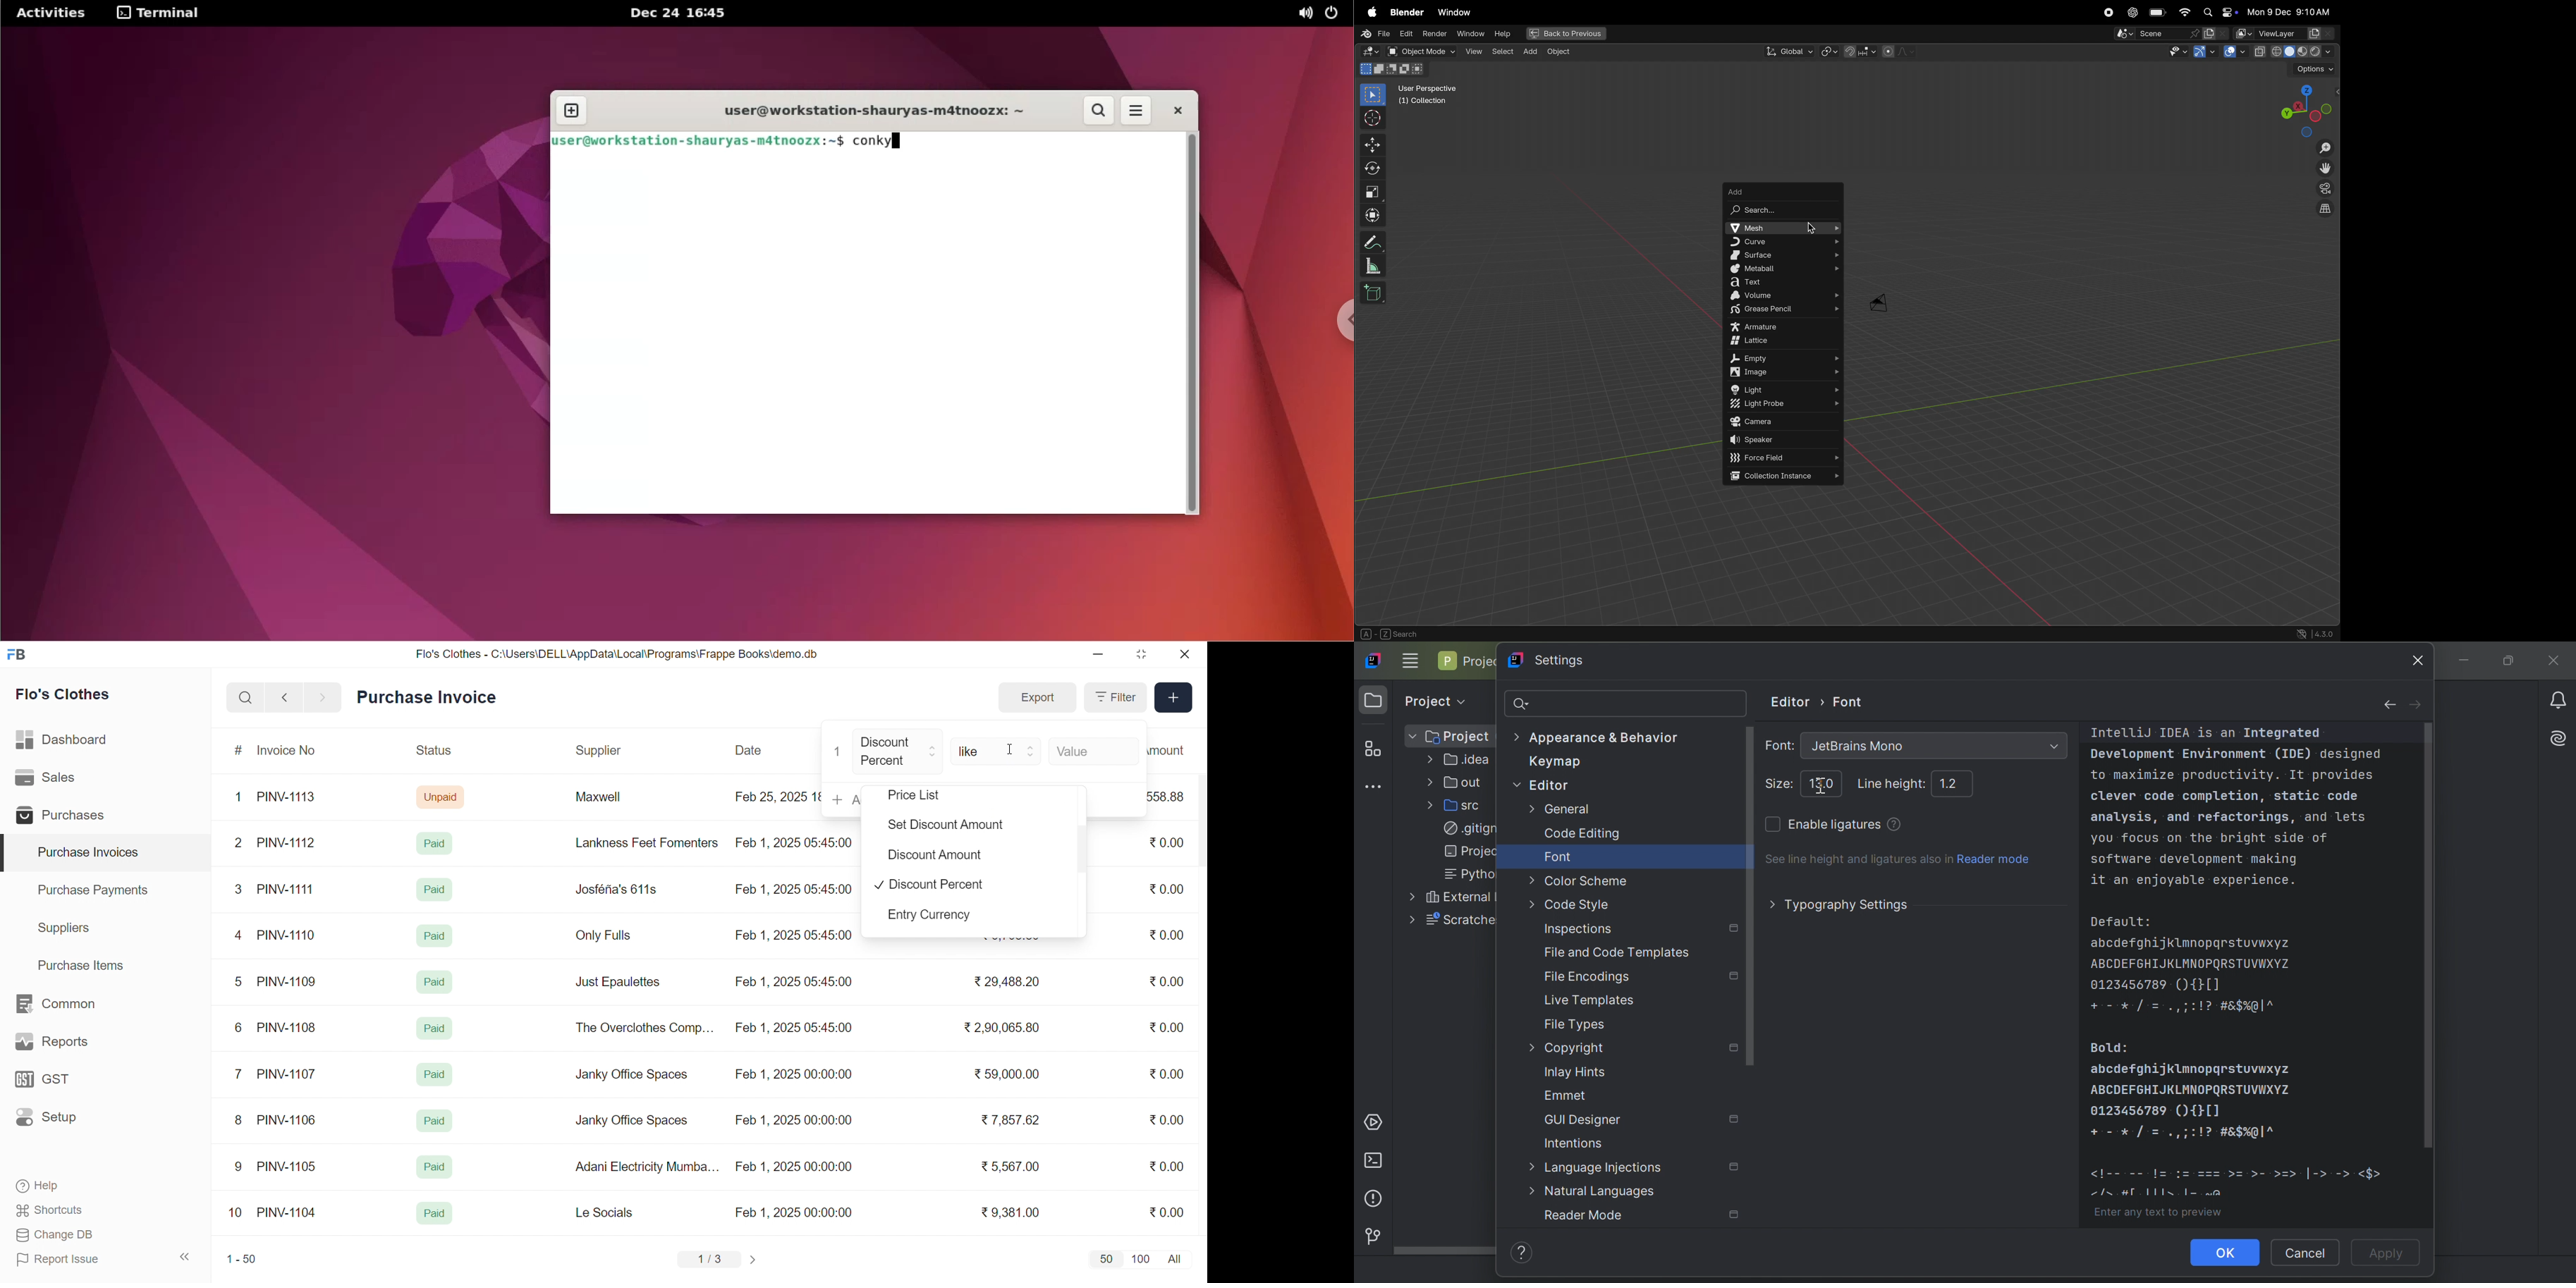  What do you see at coordinates (1167, 935) in the screenshot?
I see `₹0.00` at bounding box center [1167, 935].